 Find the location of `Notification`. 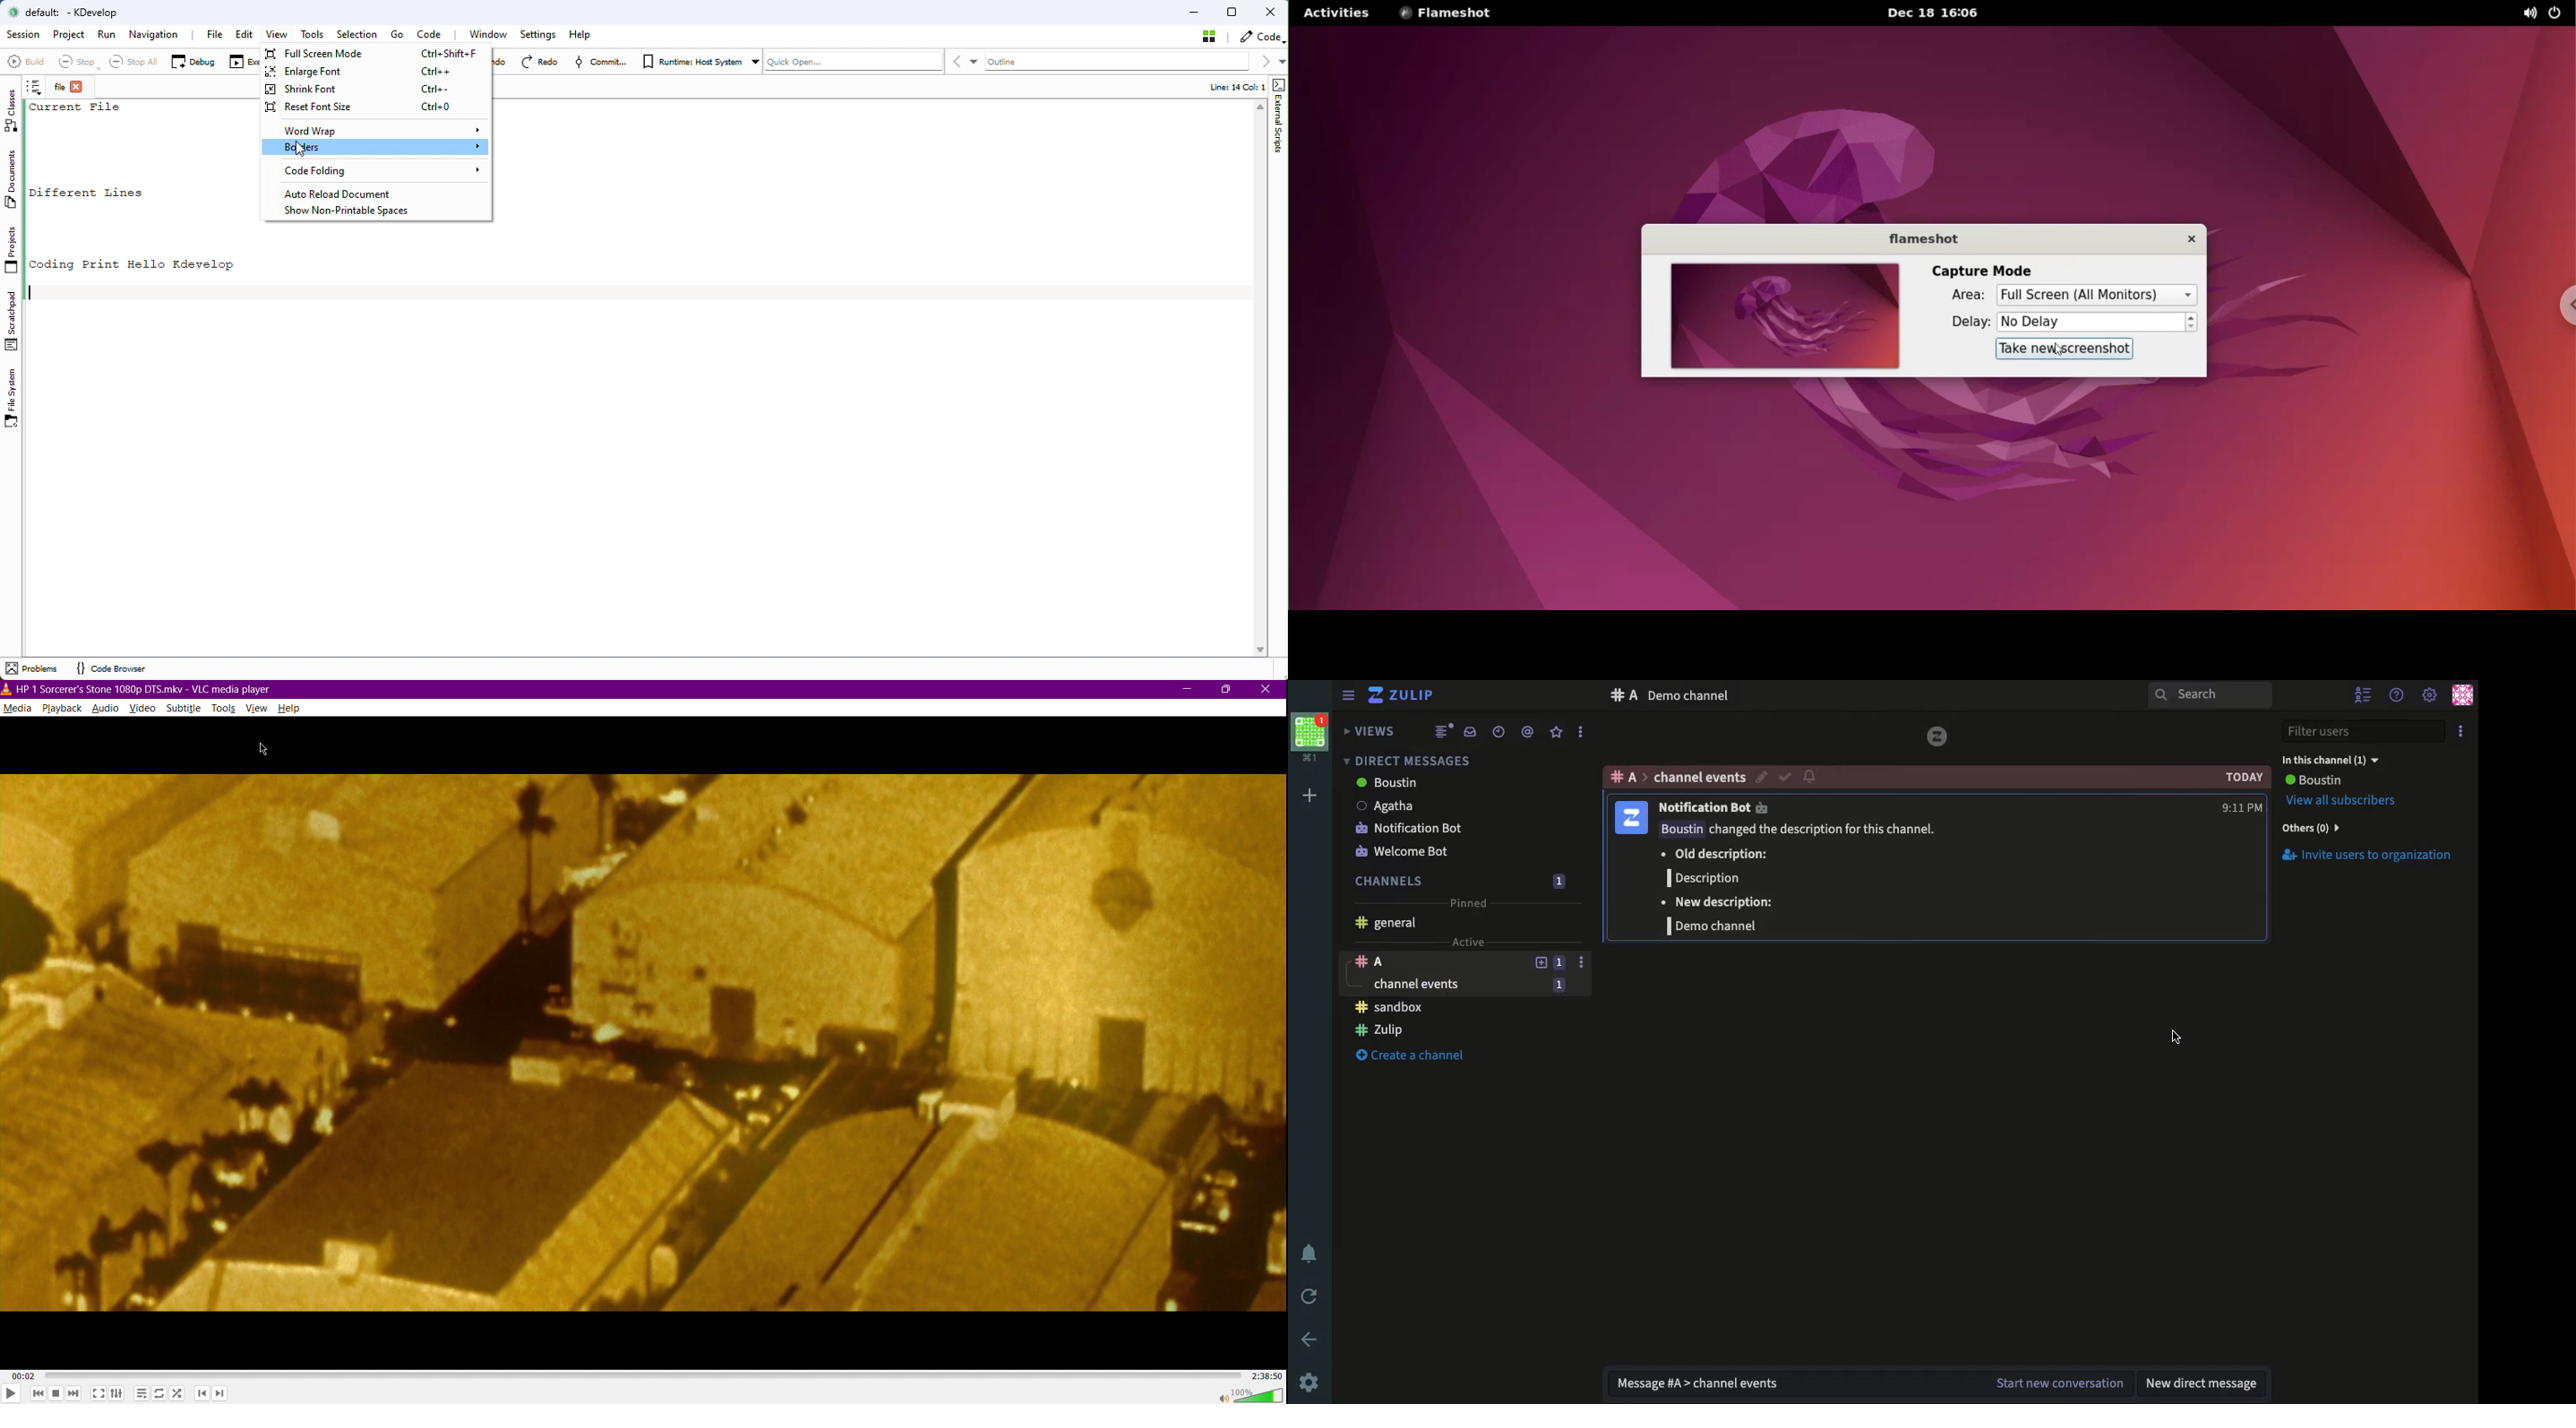

Notification is located at coordinates (1310, 1255).